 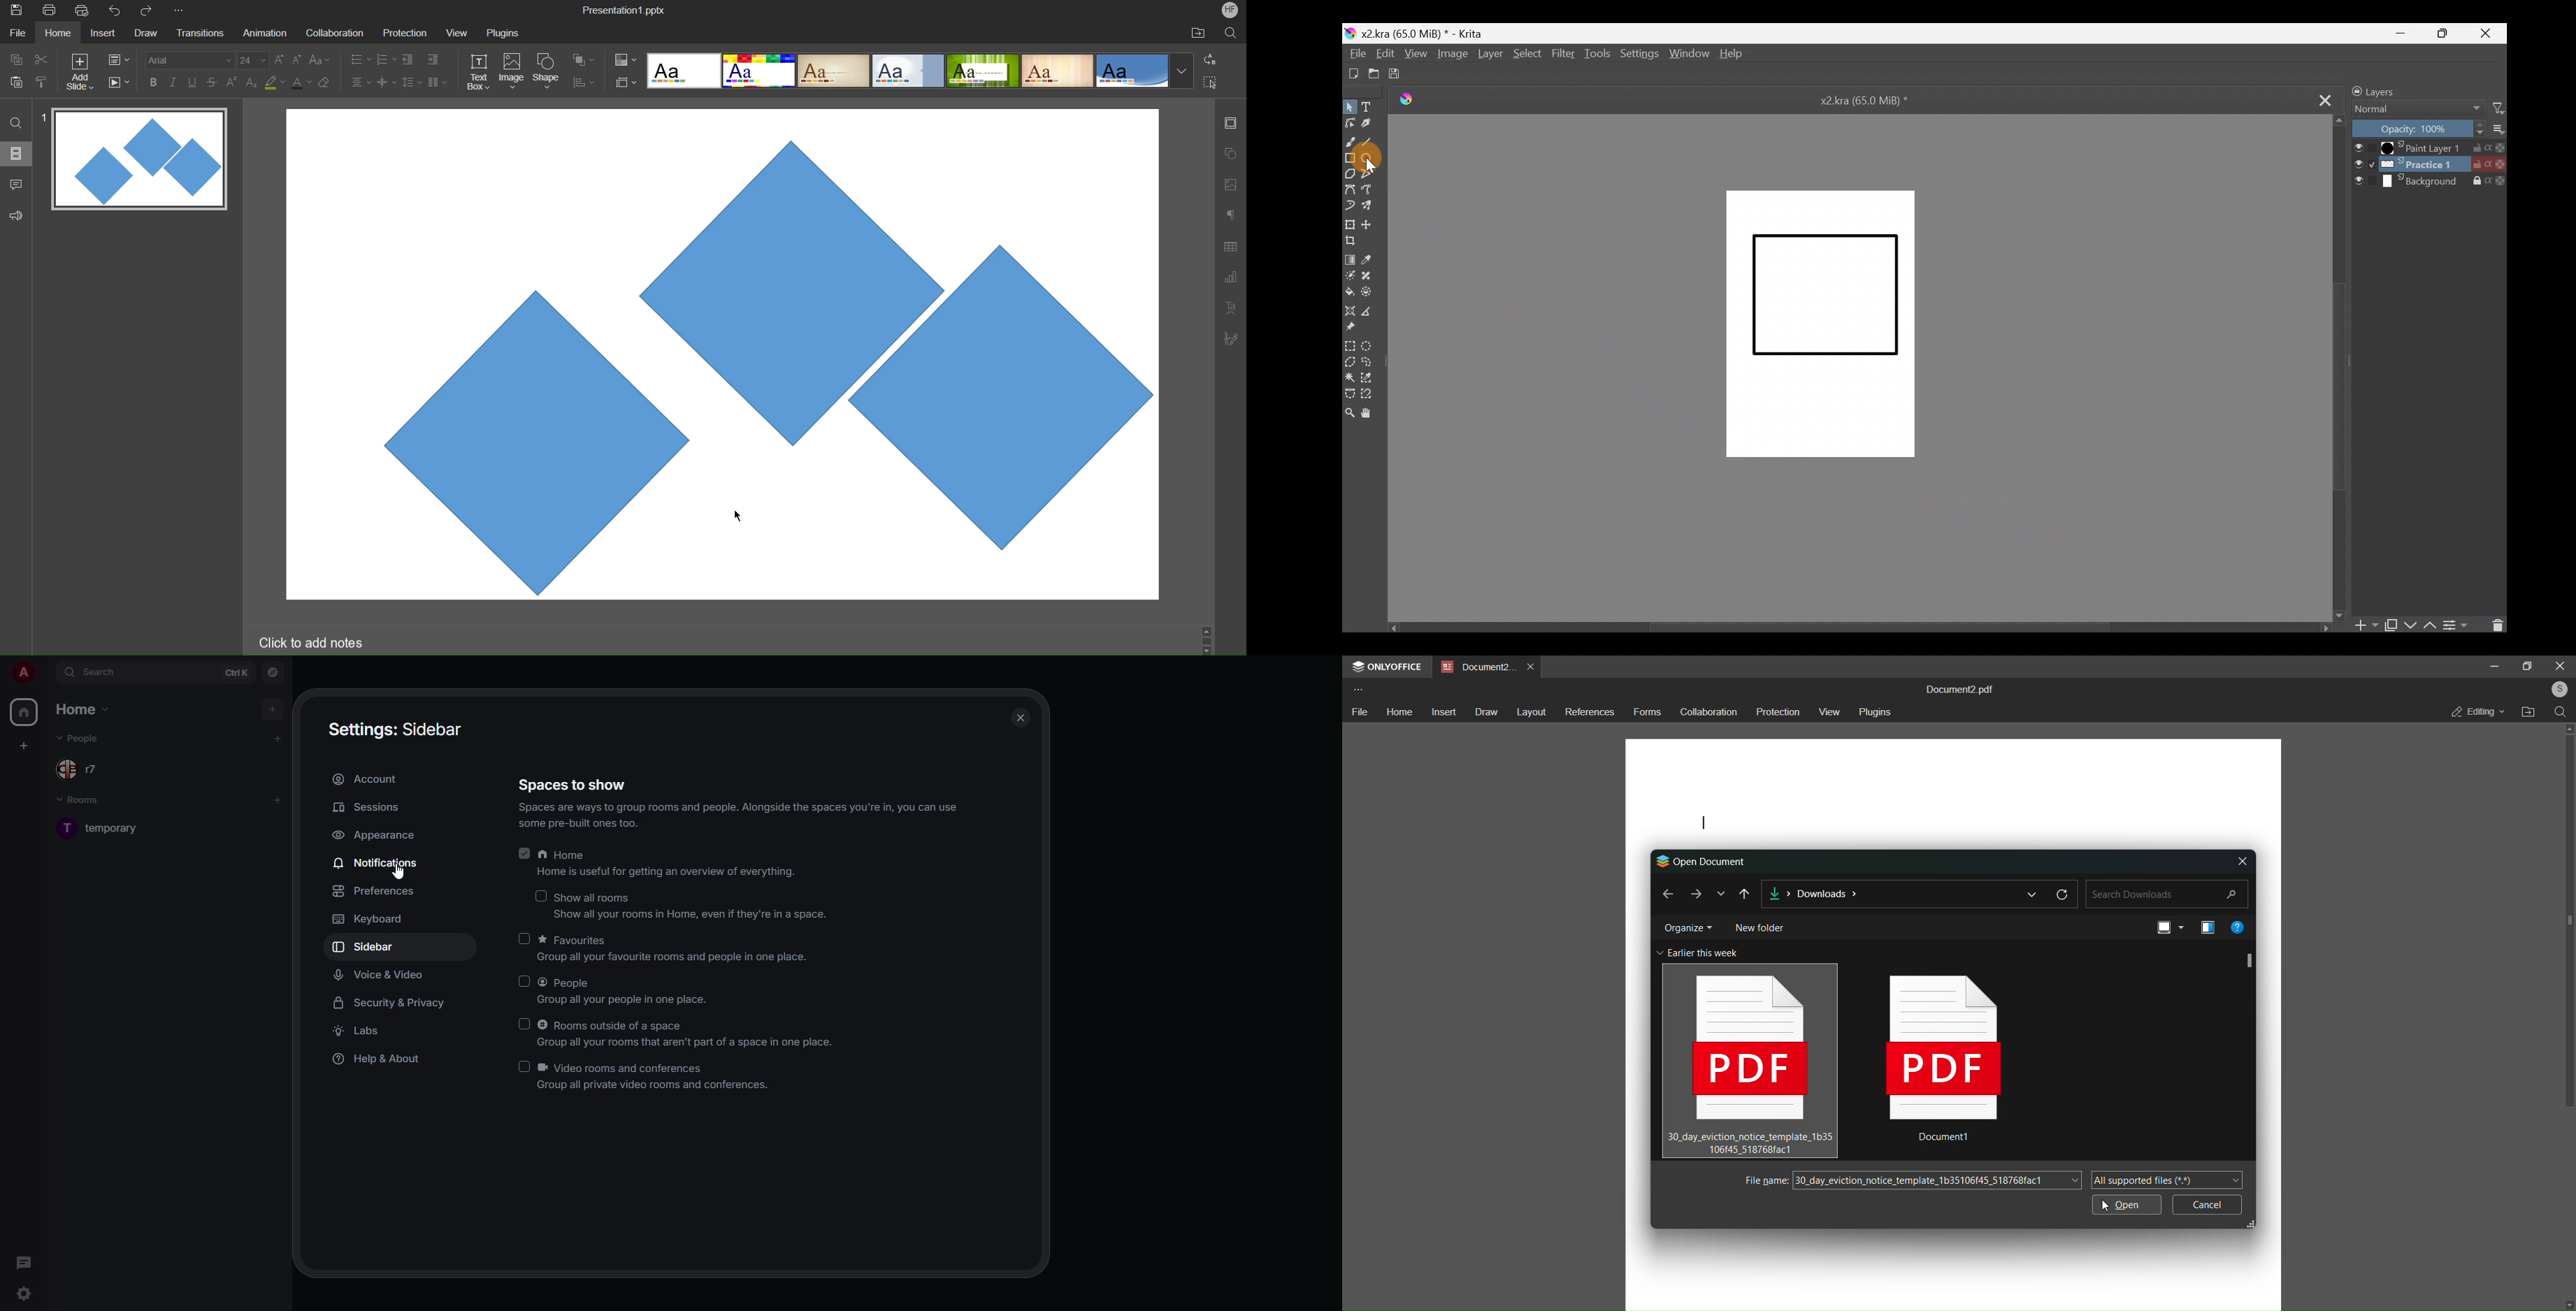 I want to click on plugins, so click(x=1877, y=711).